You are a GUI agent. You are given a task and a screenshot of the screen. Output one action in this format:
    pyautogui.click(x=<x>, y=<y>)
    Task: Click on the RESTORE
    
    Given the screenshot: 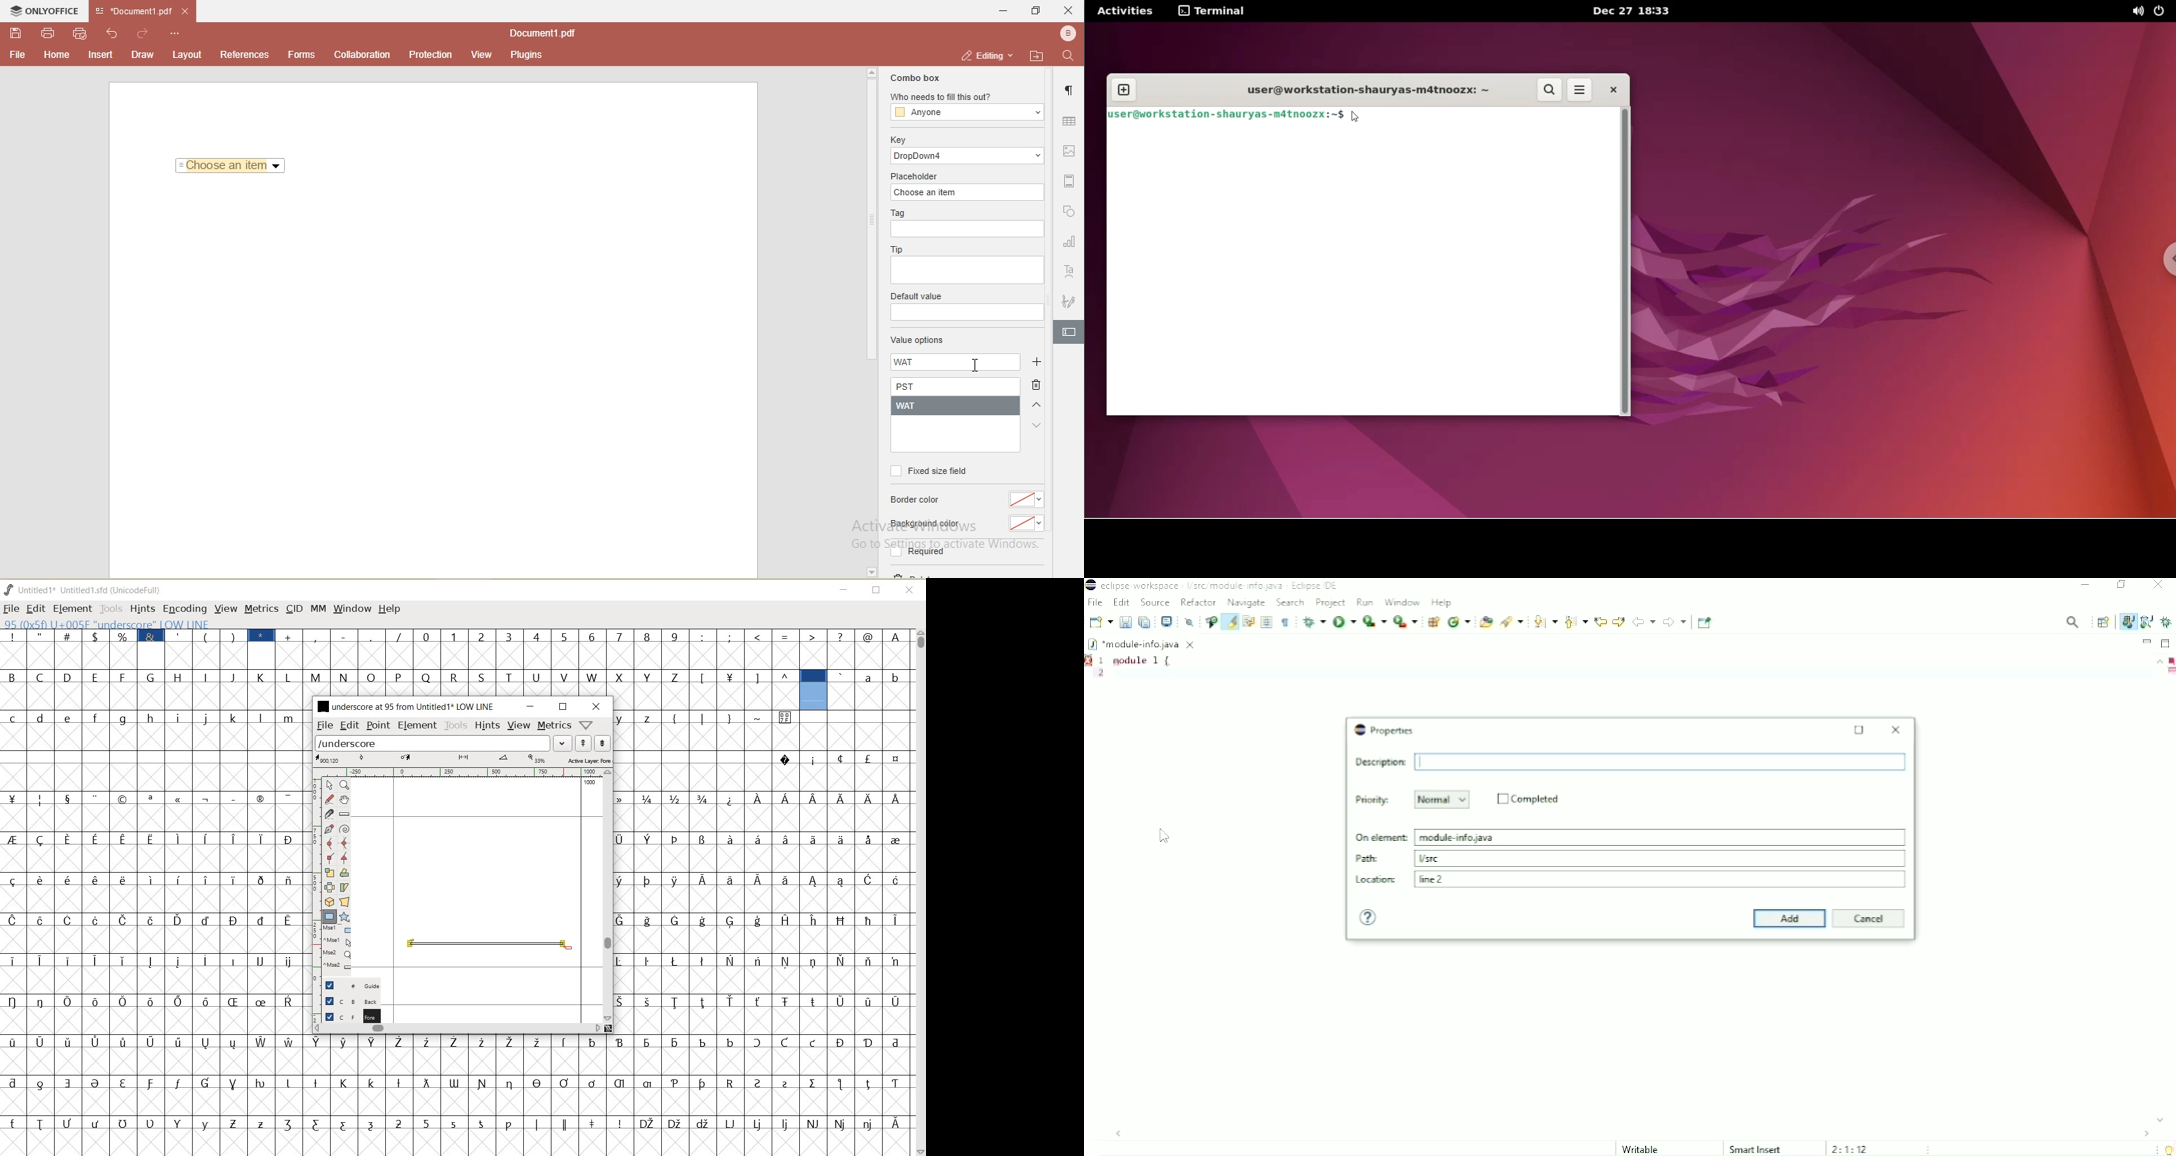 What is the action you would take?
    pyautogui.click(x=563, y=707)
    